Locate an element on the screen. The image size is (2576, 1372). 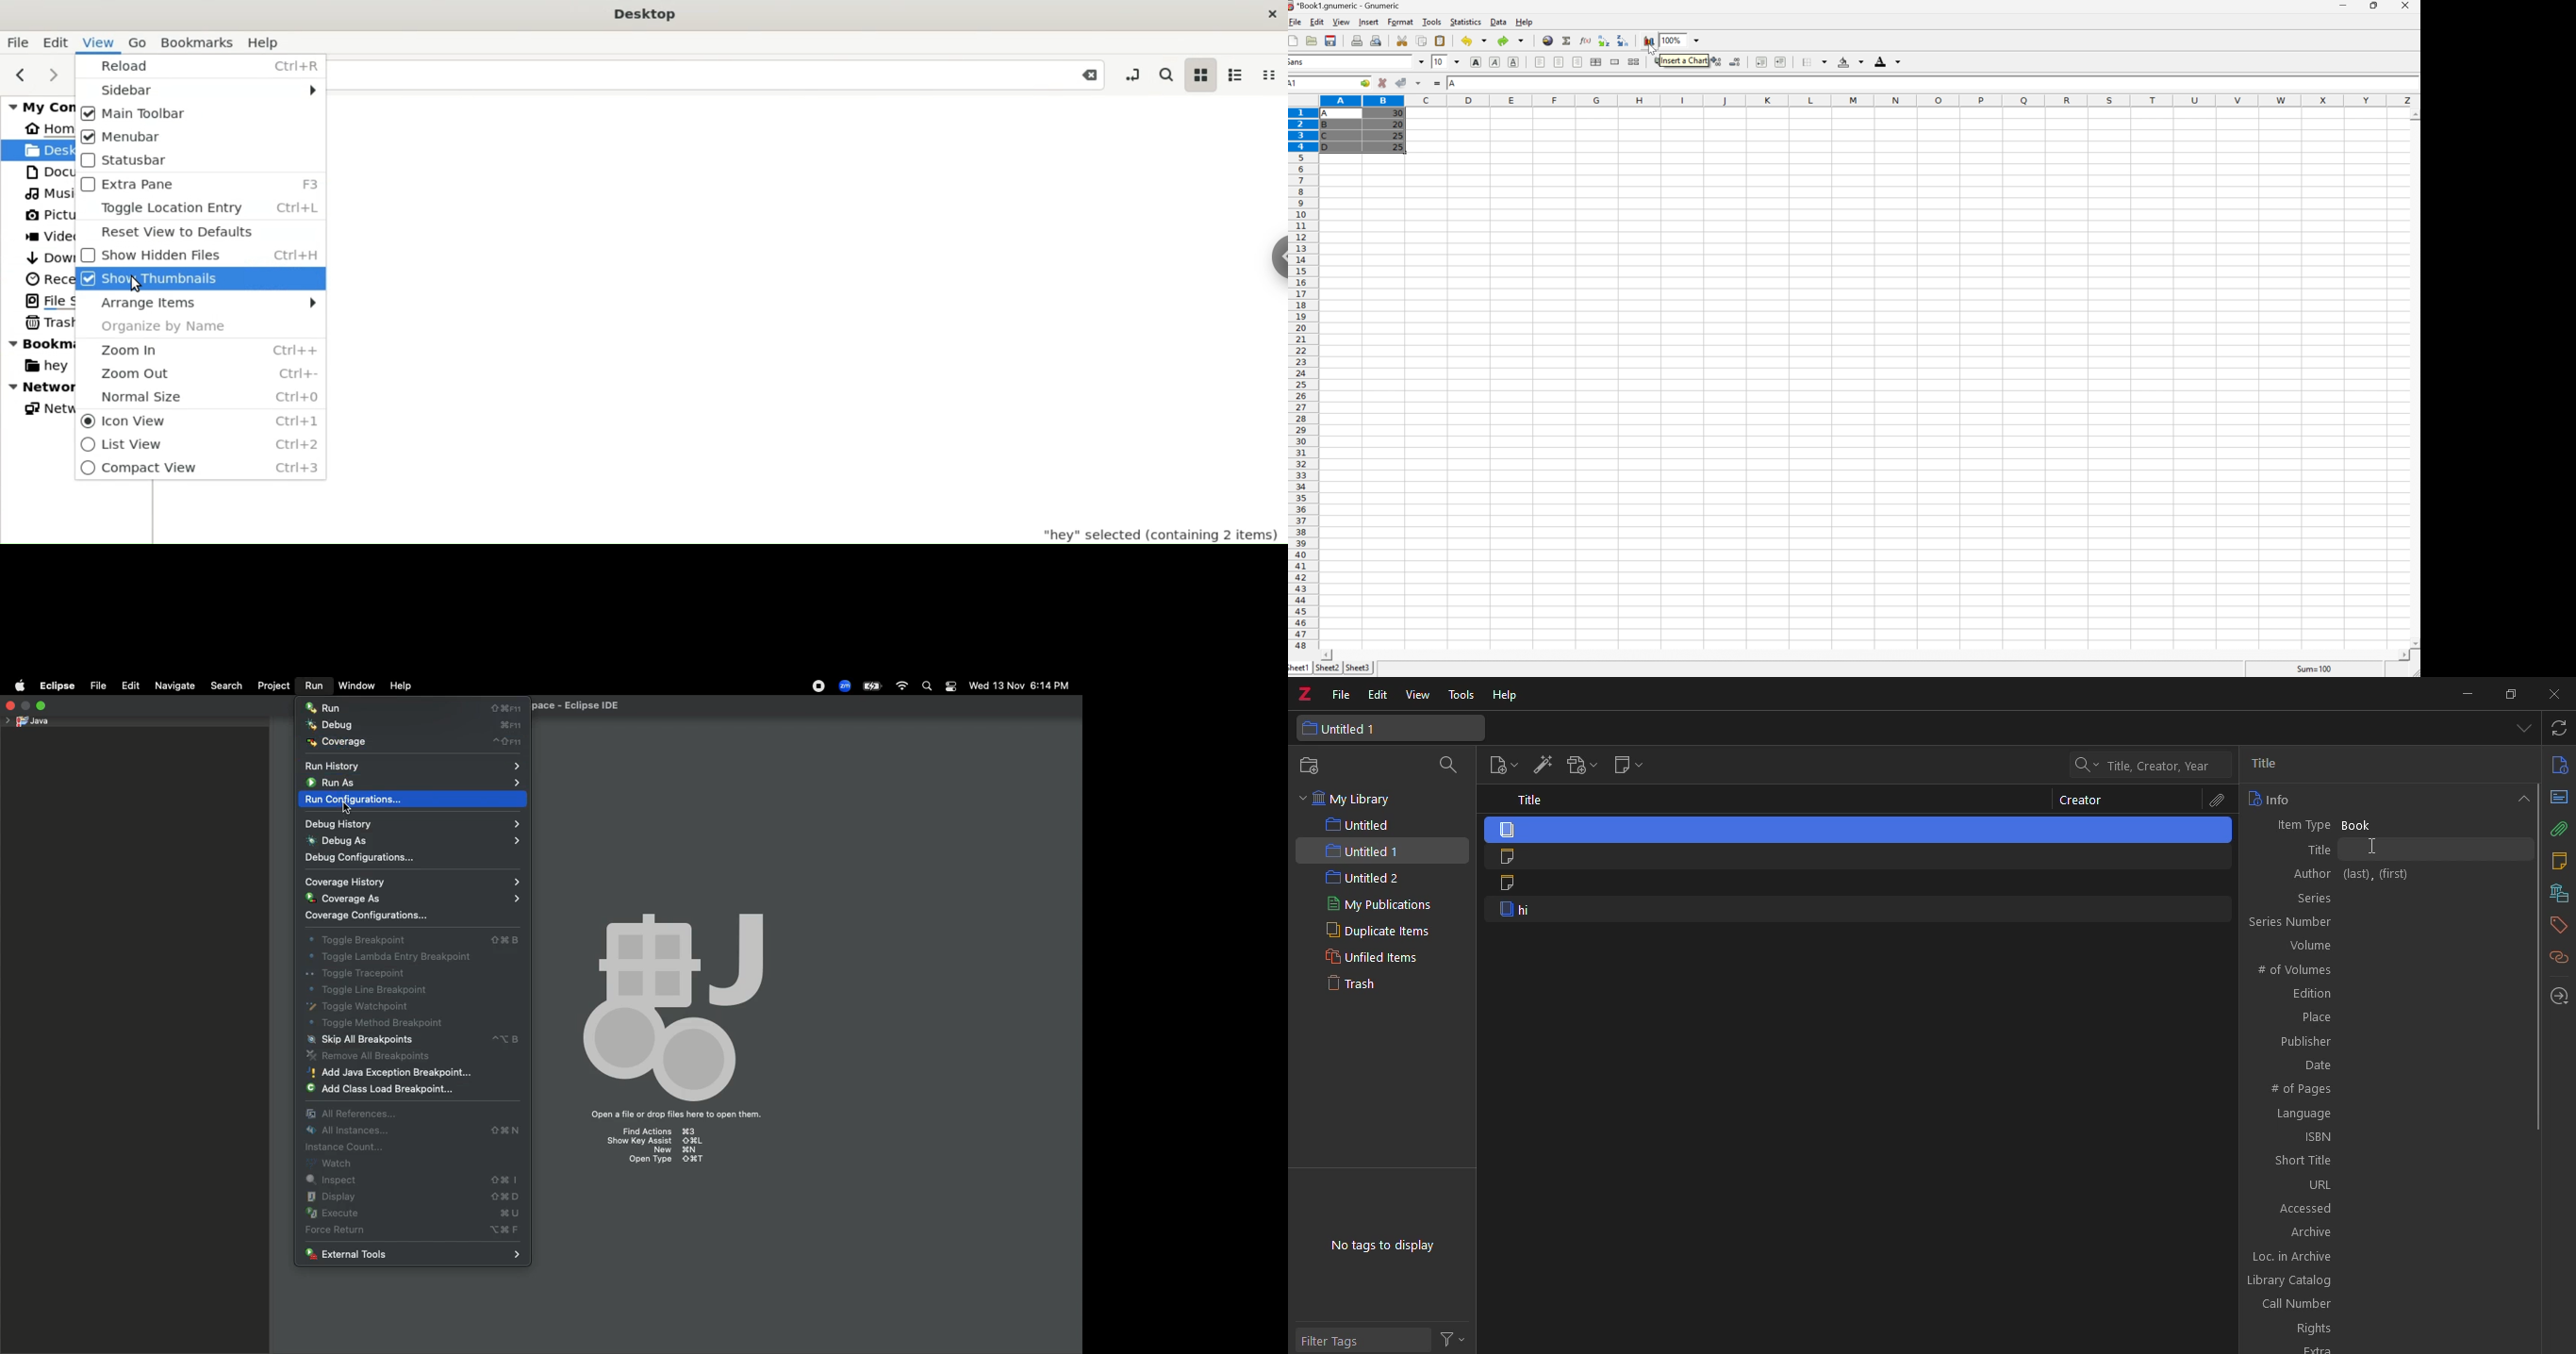
Sheet1 is located at coordinates (1299, 669).